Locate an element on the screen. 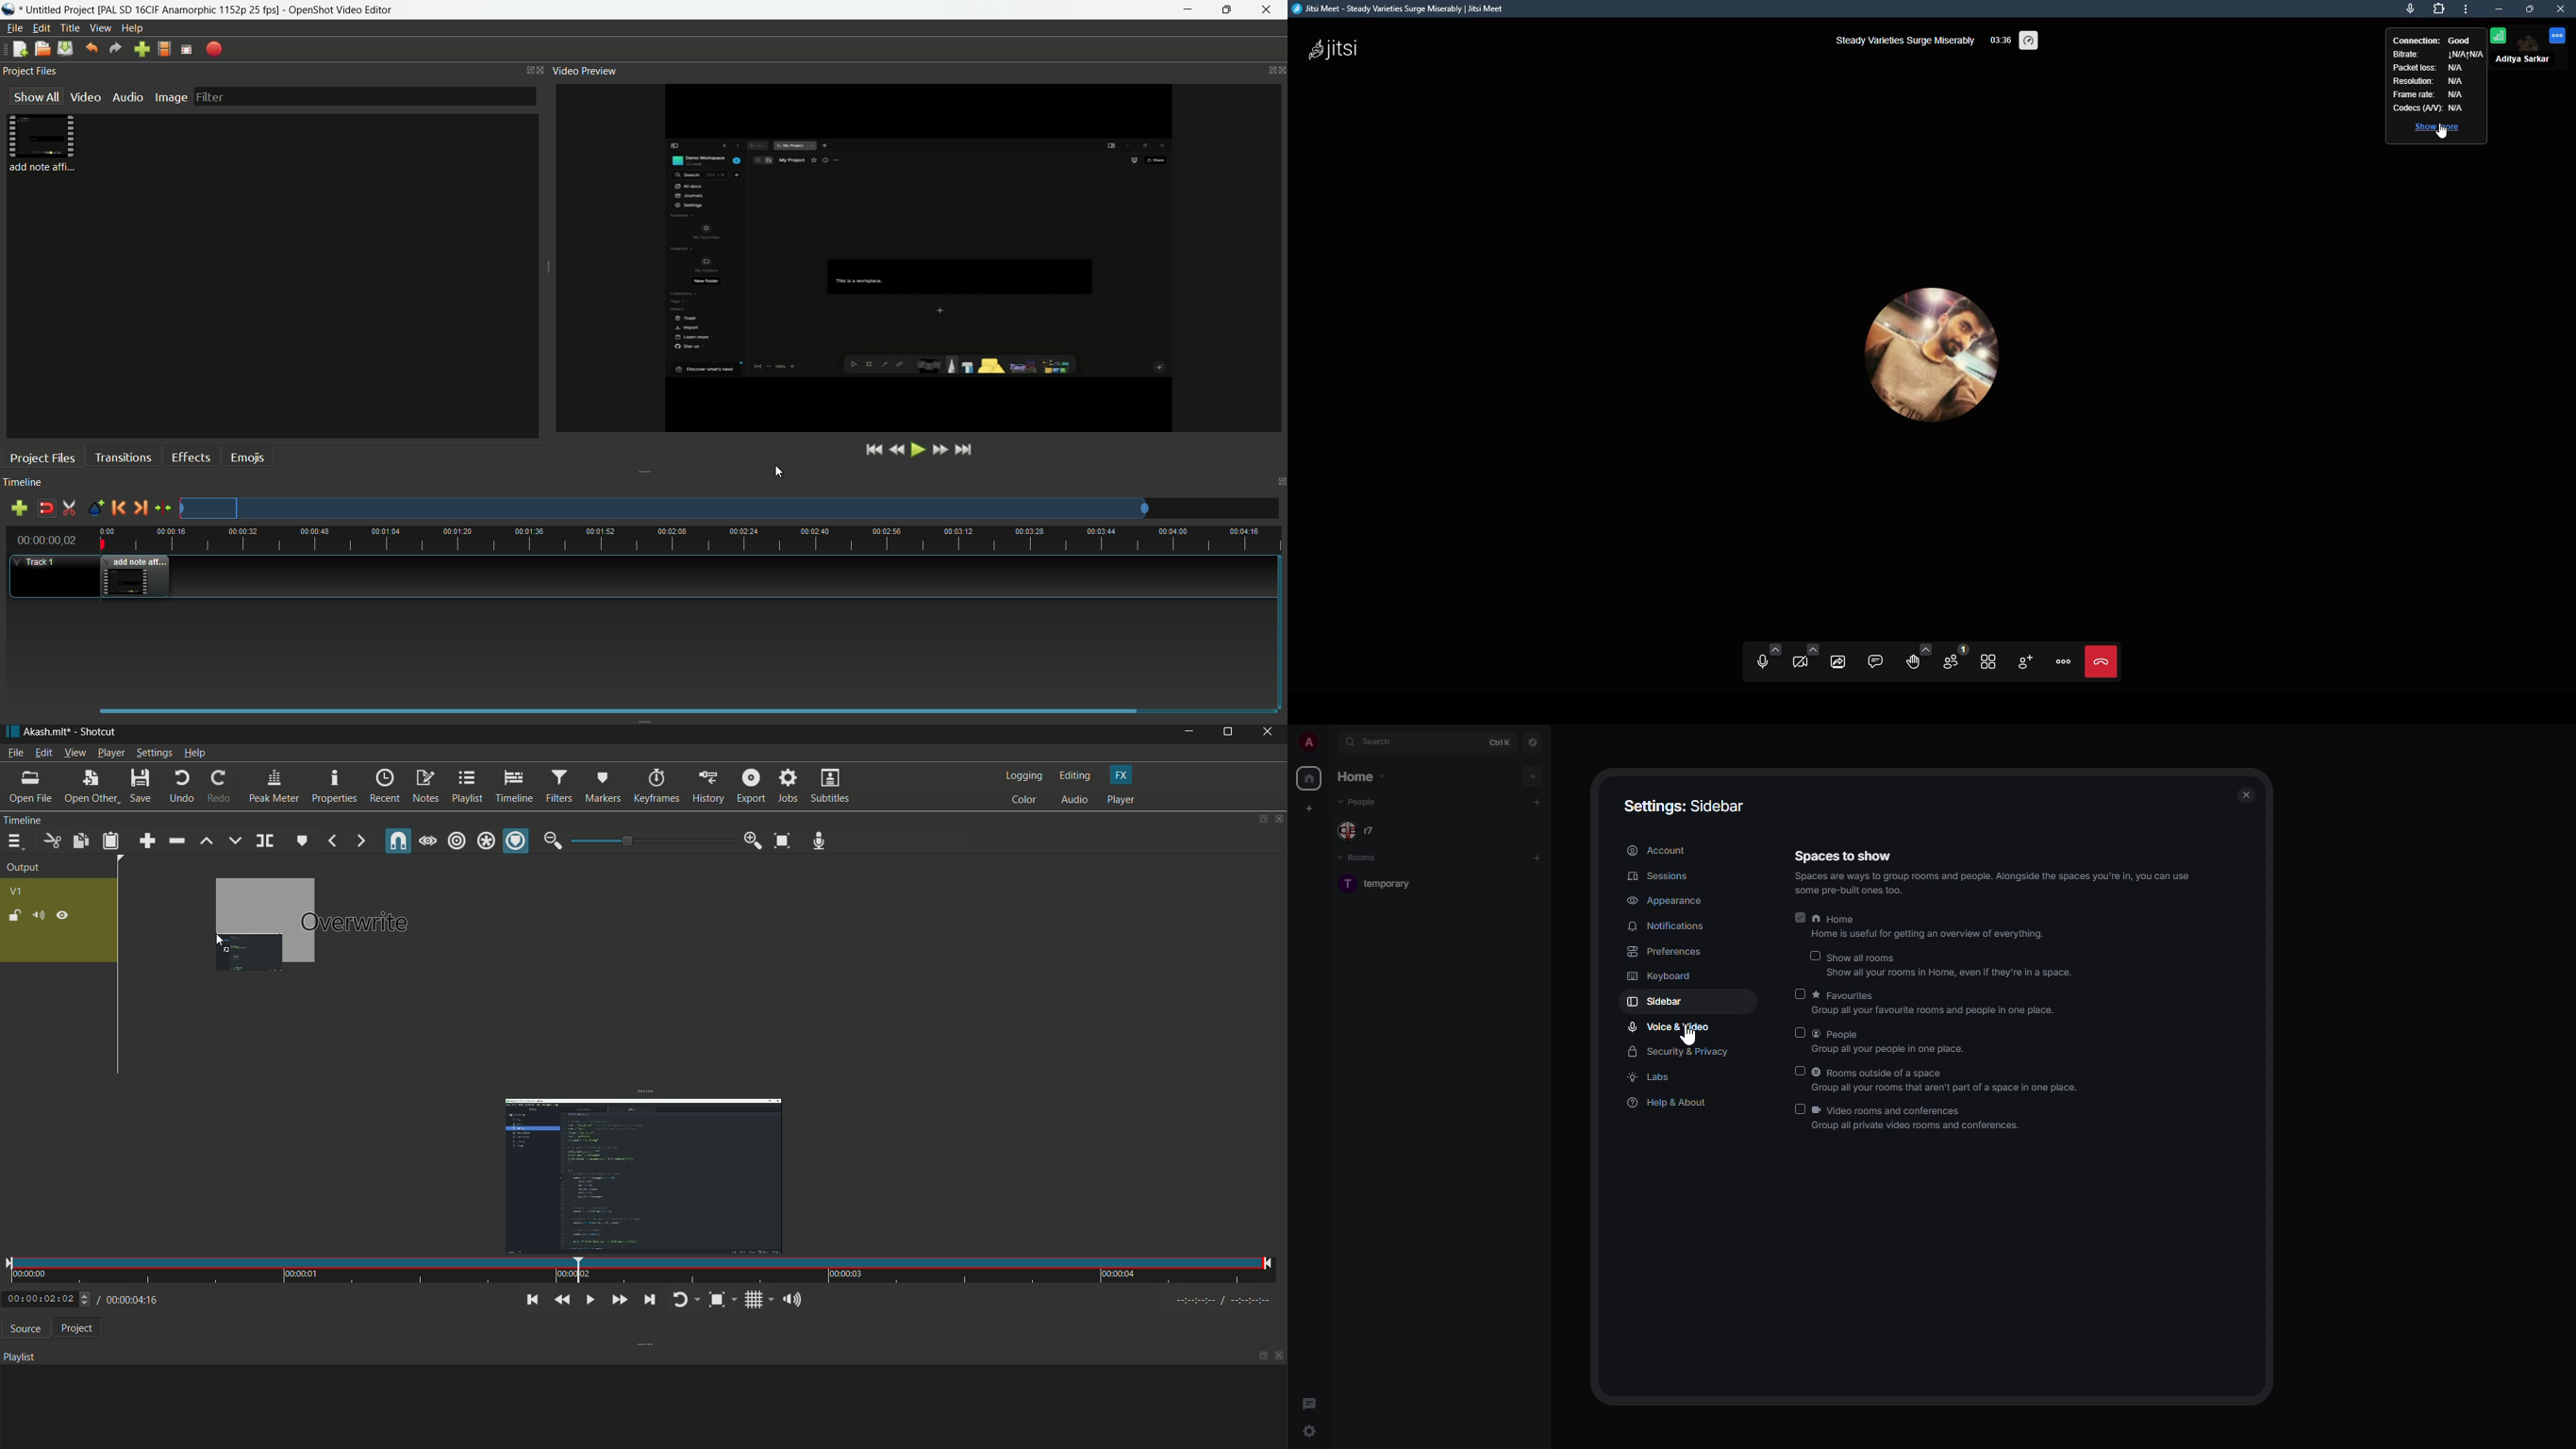  quick settings is located at coordinates (1357, 1432).